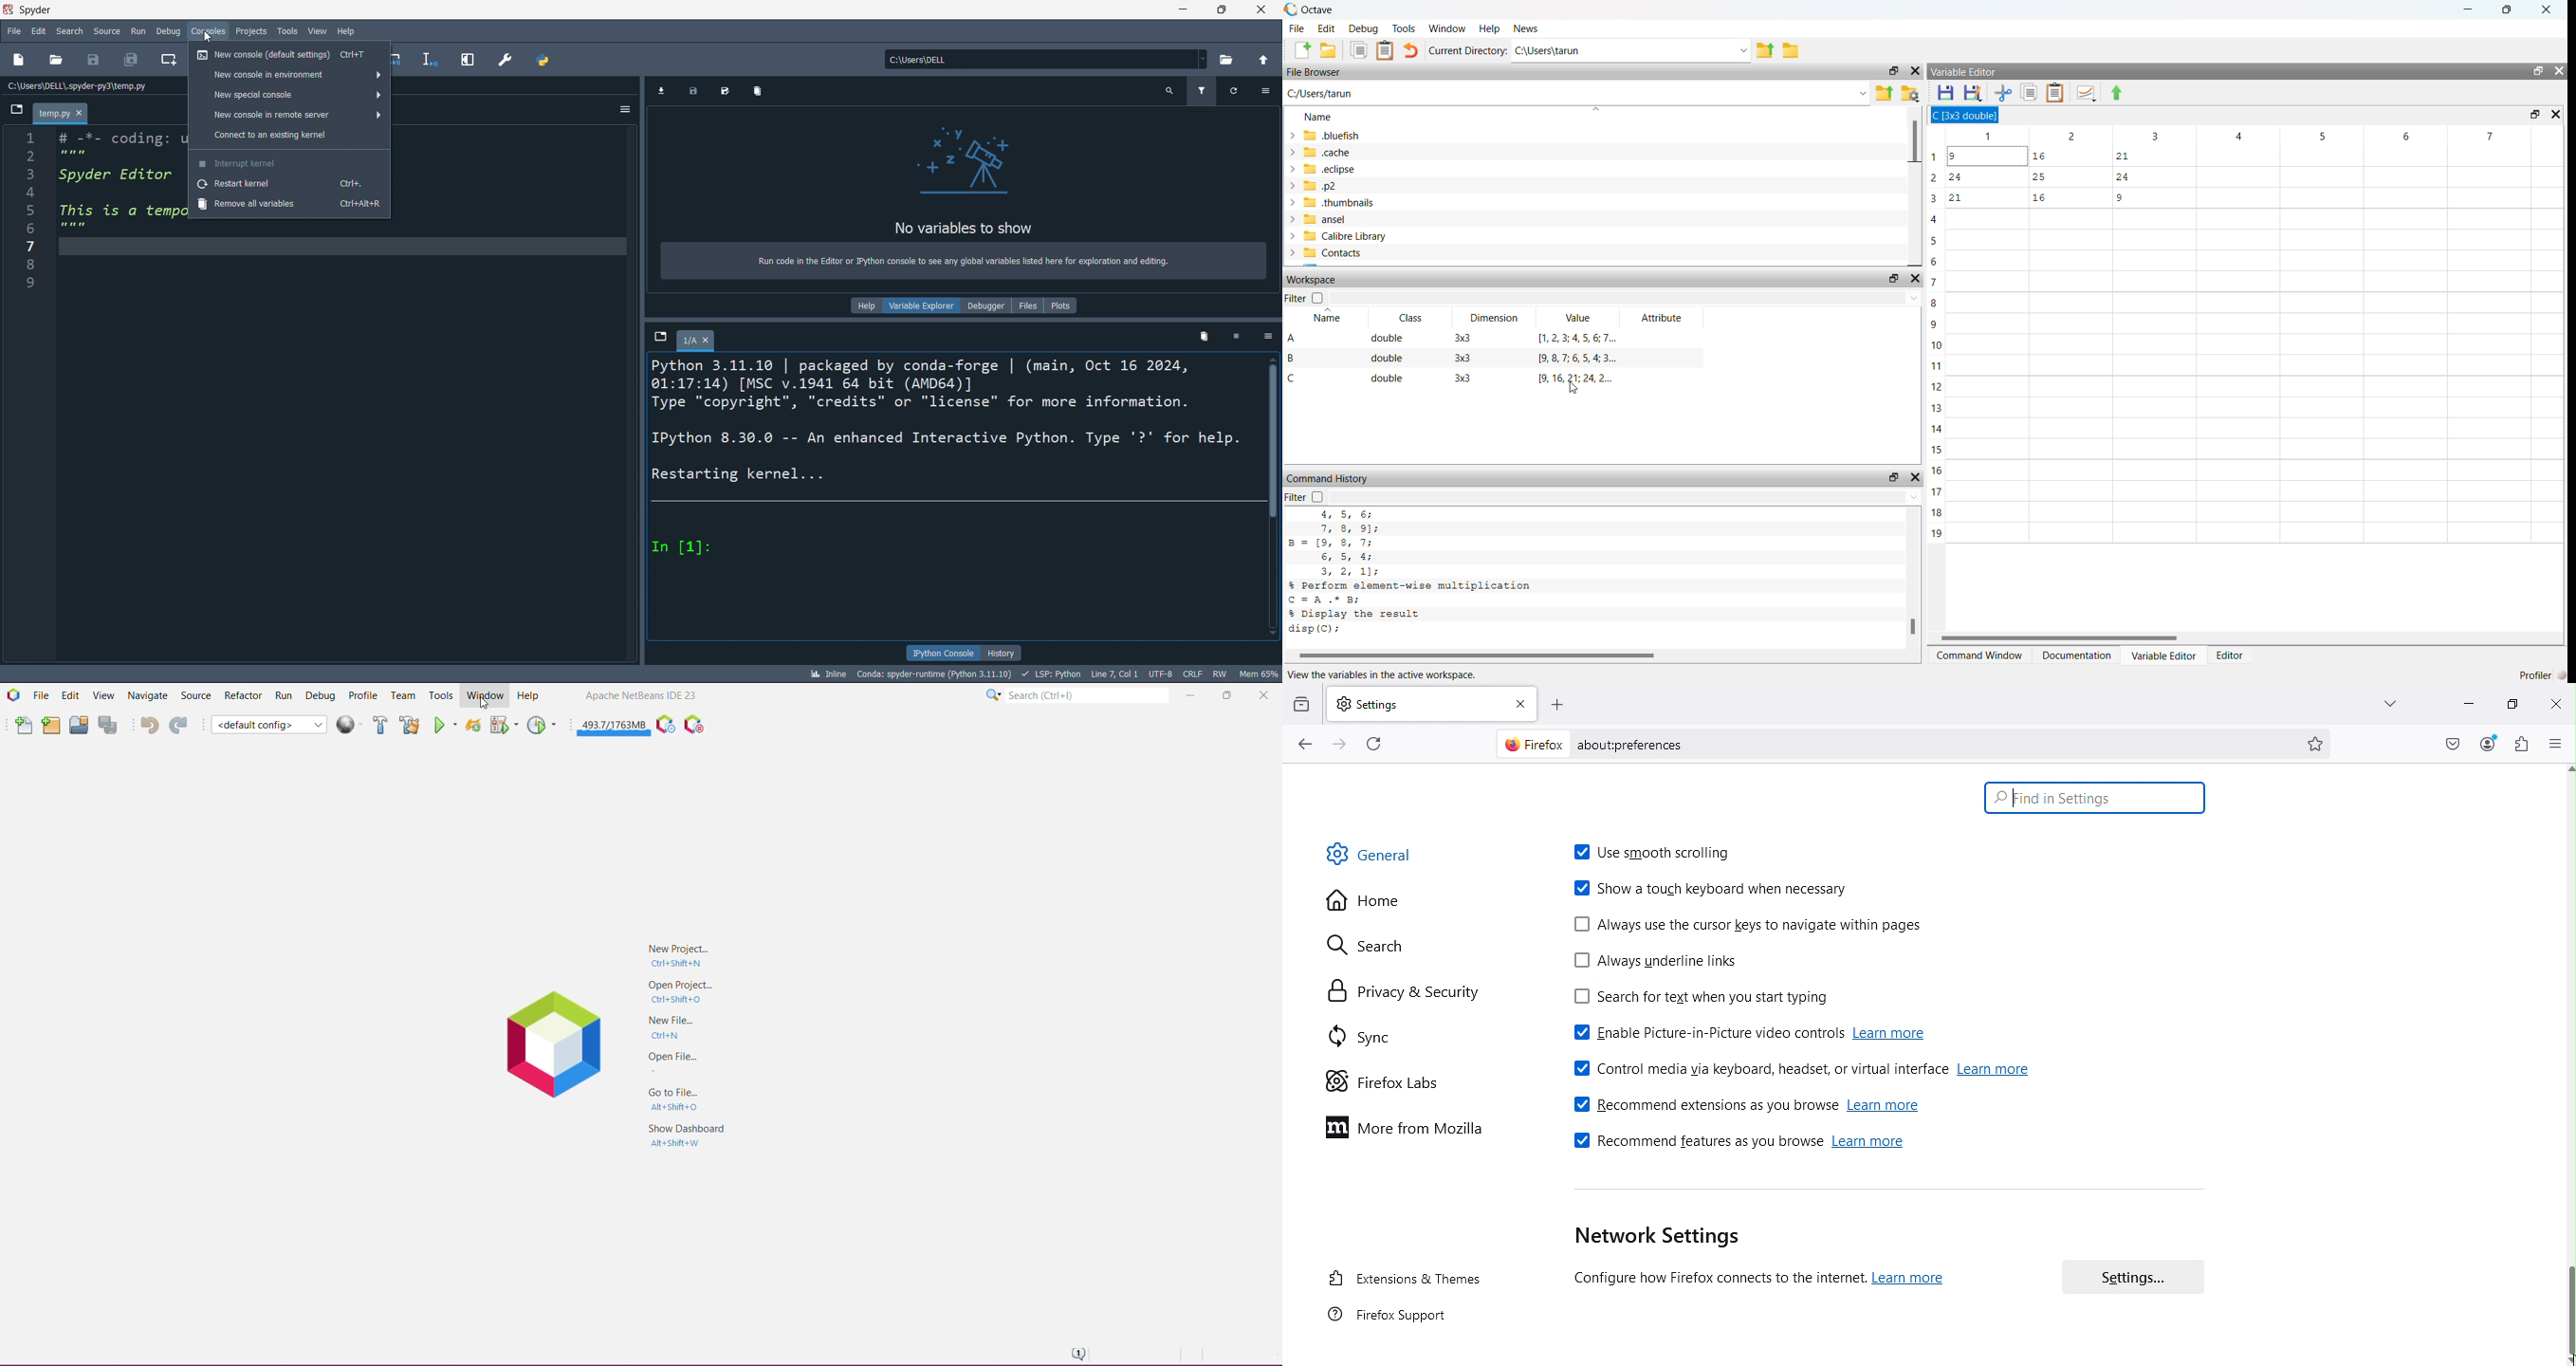 This screenshot has width=2576, height=1372. Describe the element at coordinates (1051, 674) in the screenshot. I see `LSP: python` at that location.